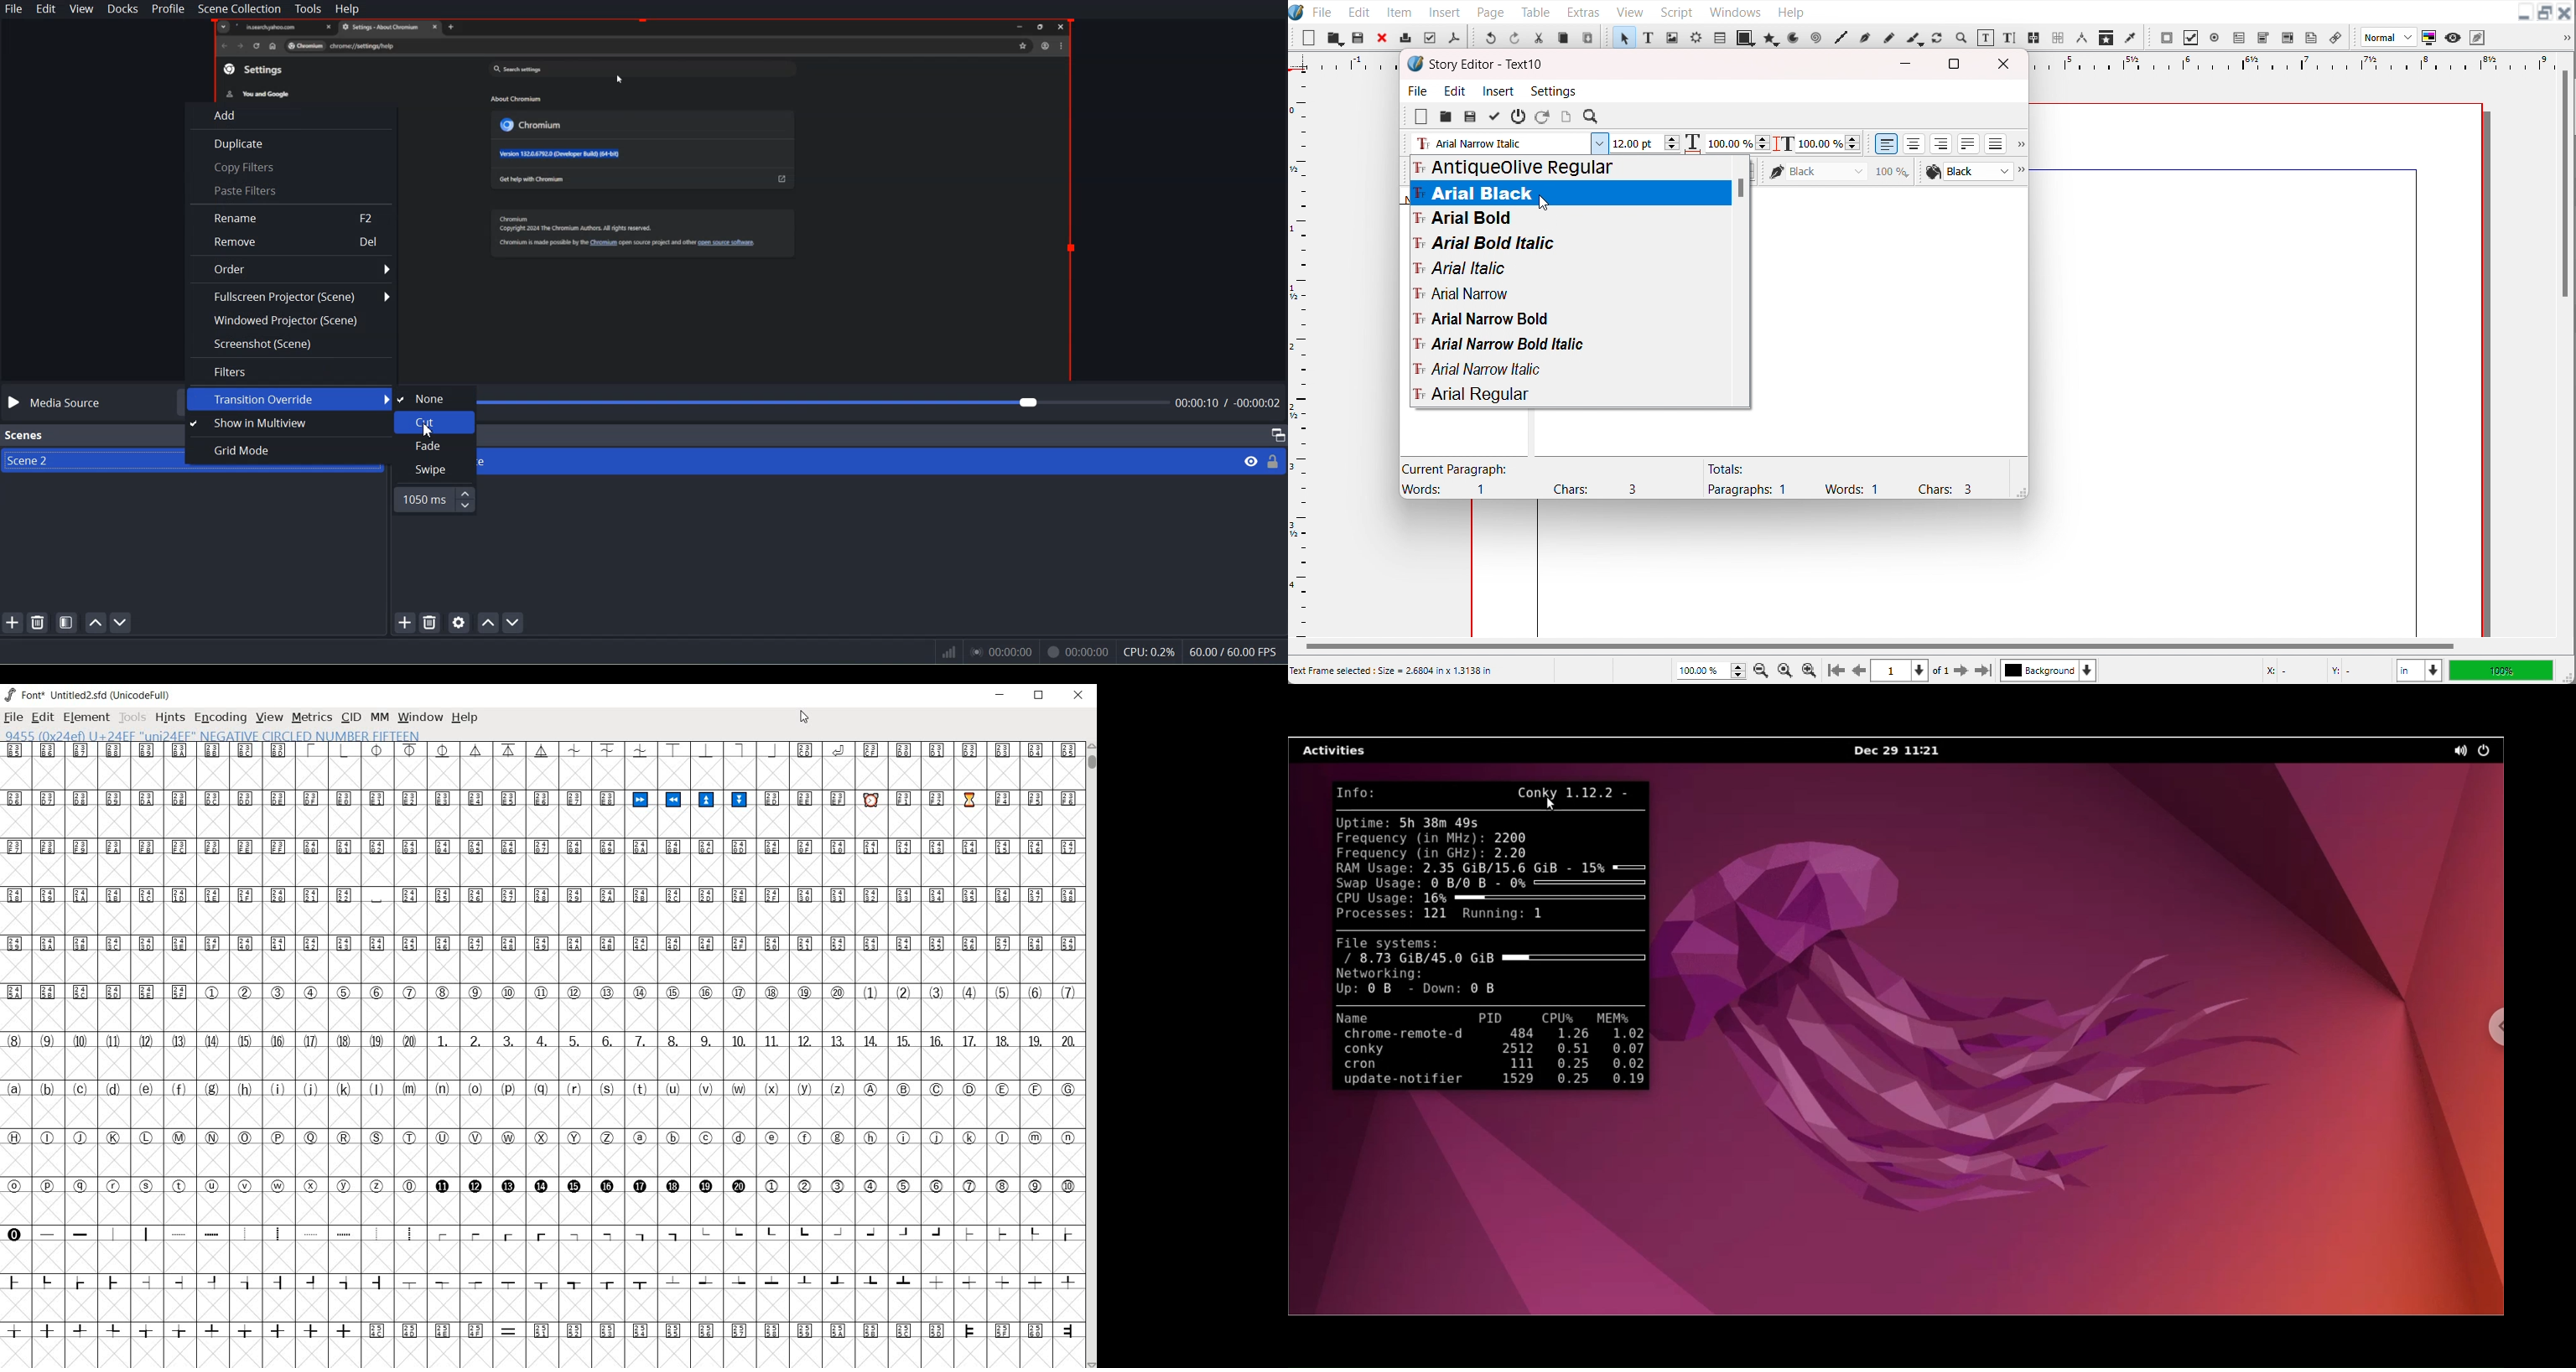 The width and height of the screenshot is (2576, 1372). Describe the element at coordinates (1544, 117) in the screenshot. I see `Reload from the text frame` at that location.